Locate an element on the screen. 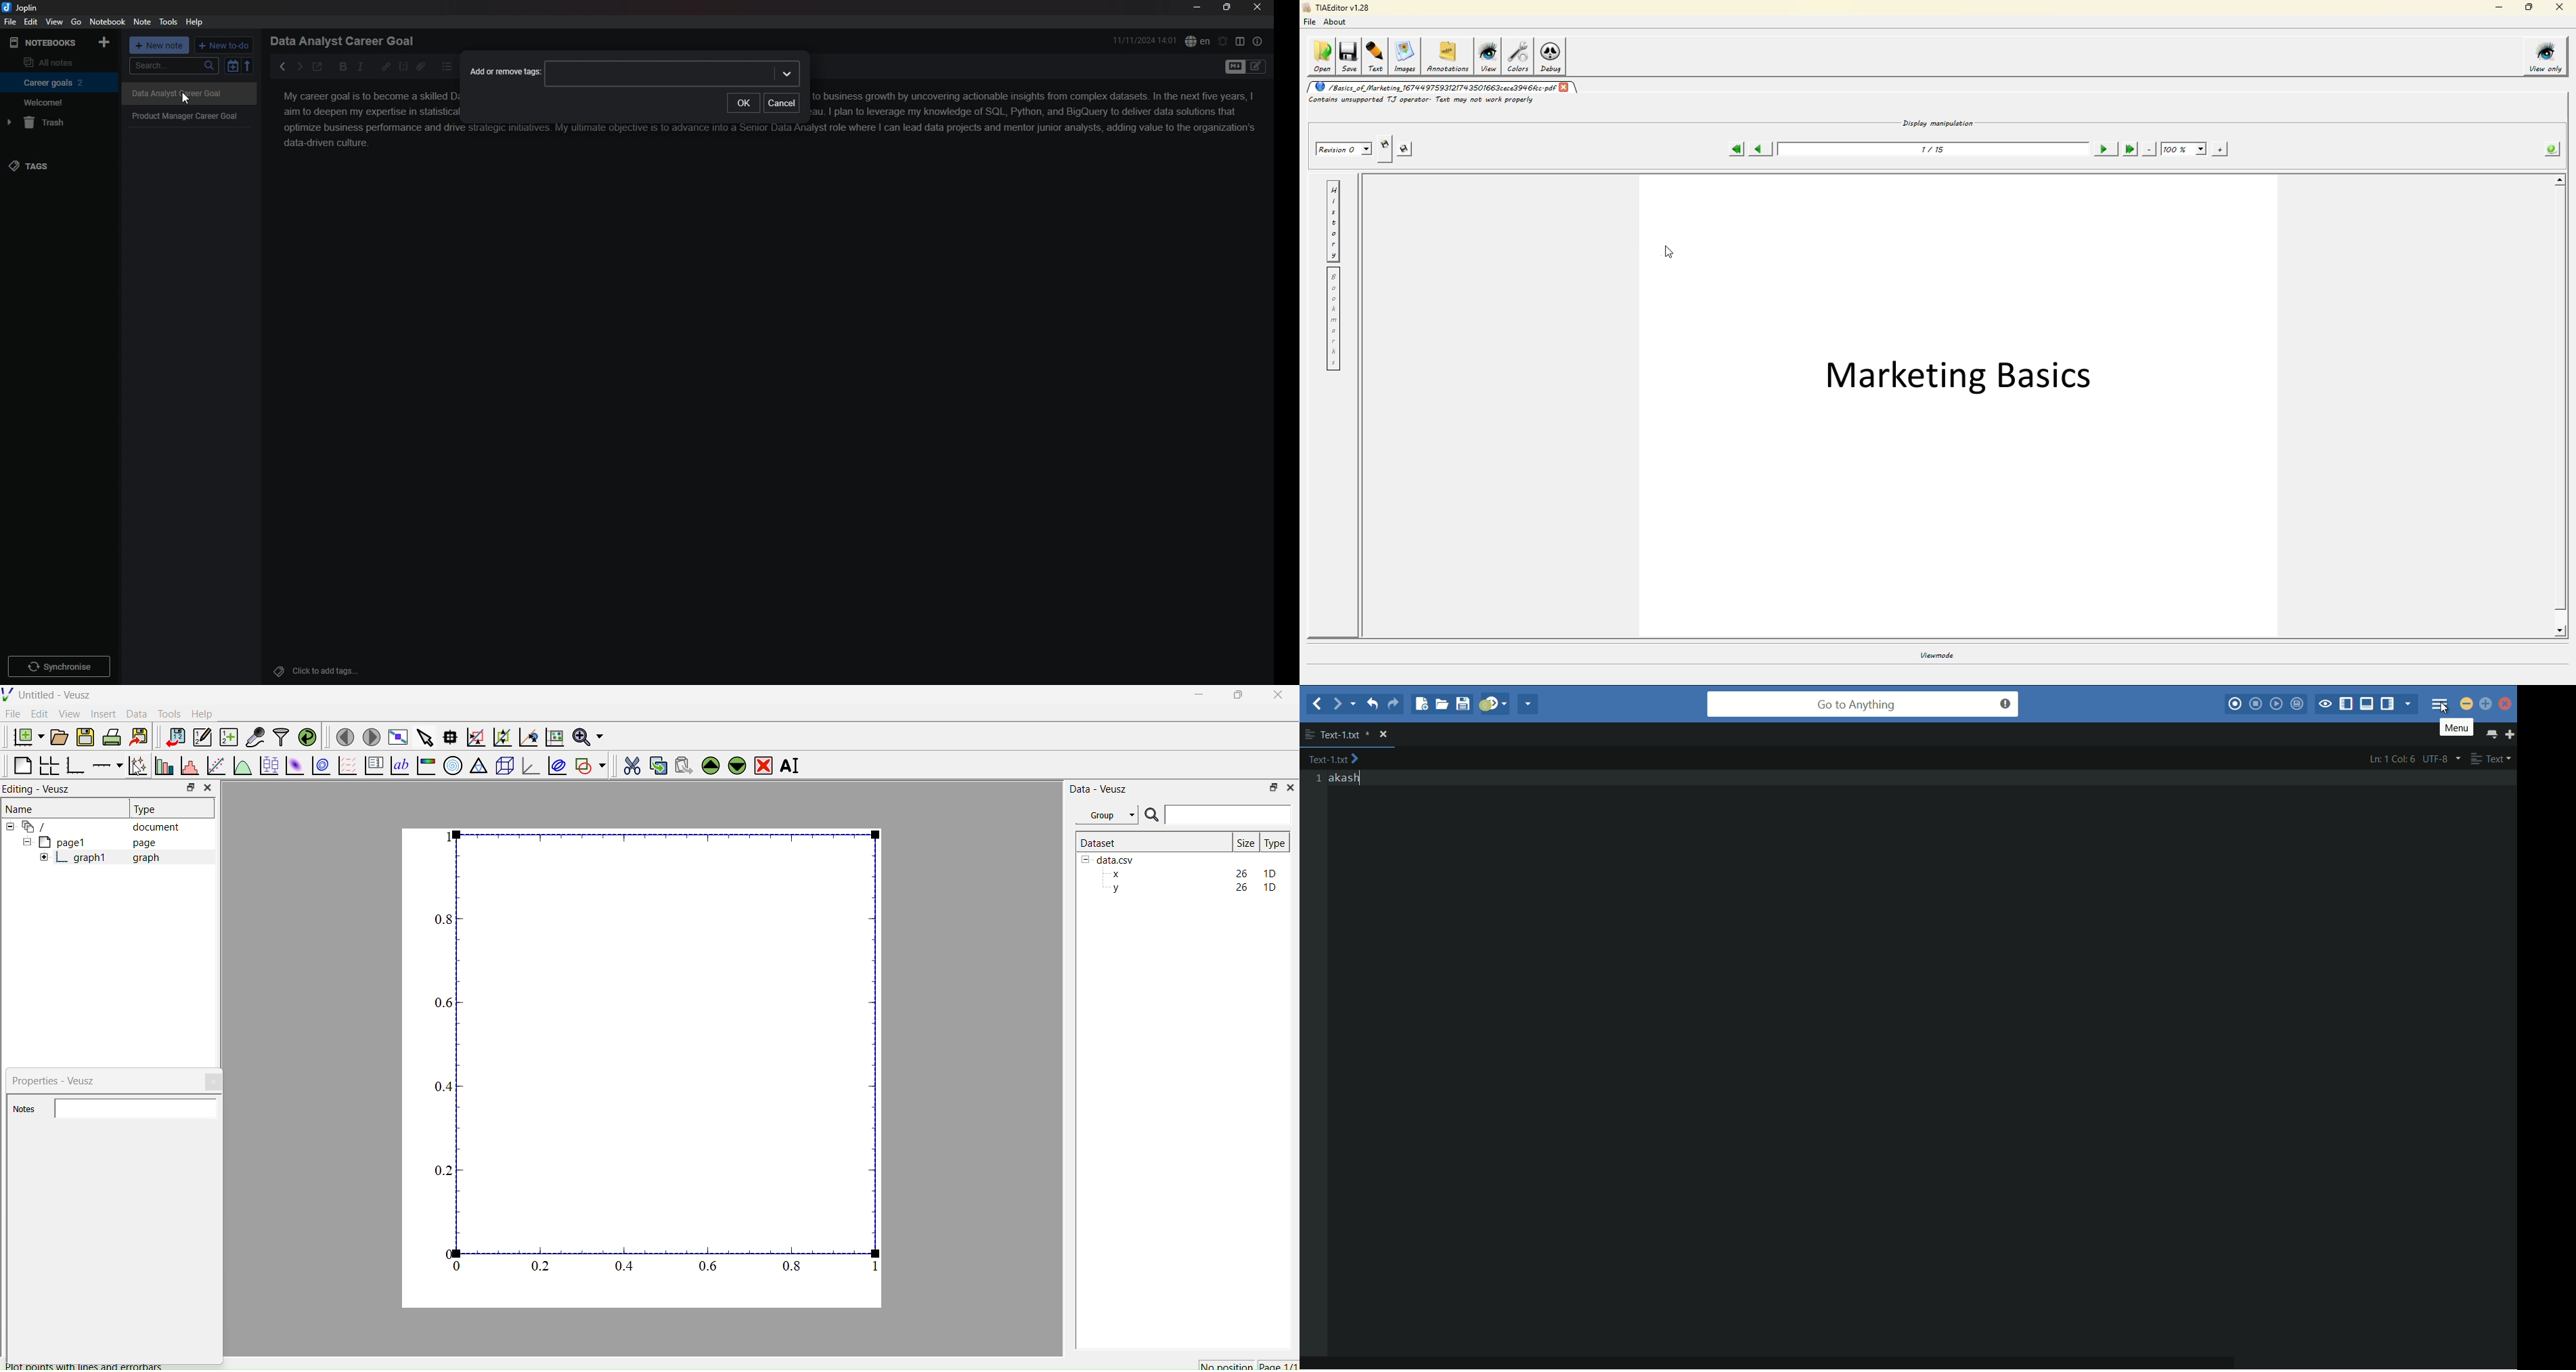 The height and width of the screenshot is (1372, 2576). history is located at coordinates (1334, 221).